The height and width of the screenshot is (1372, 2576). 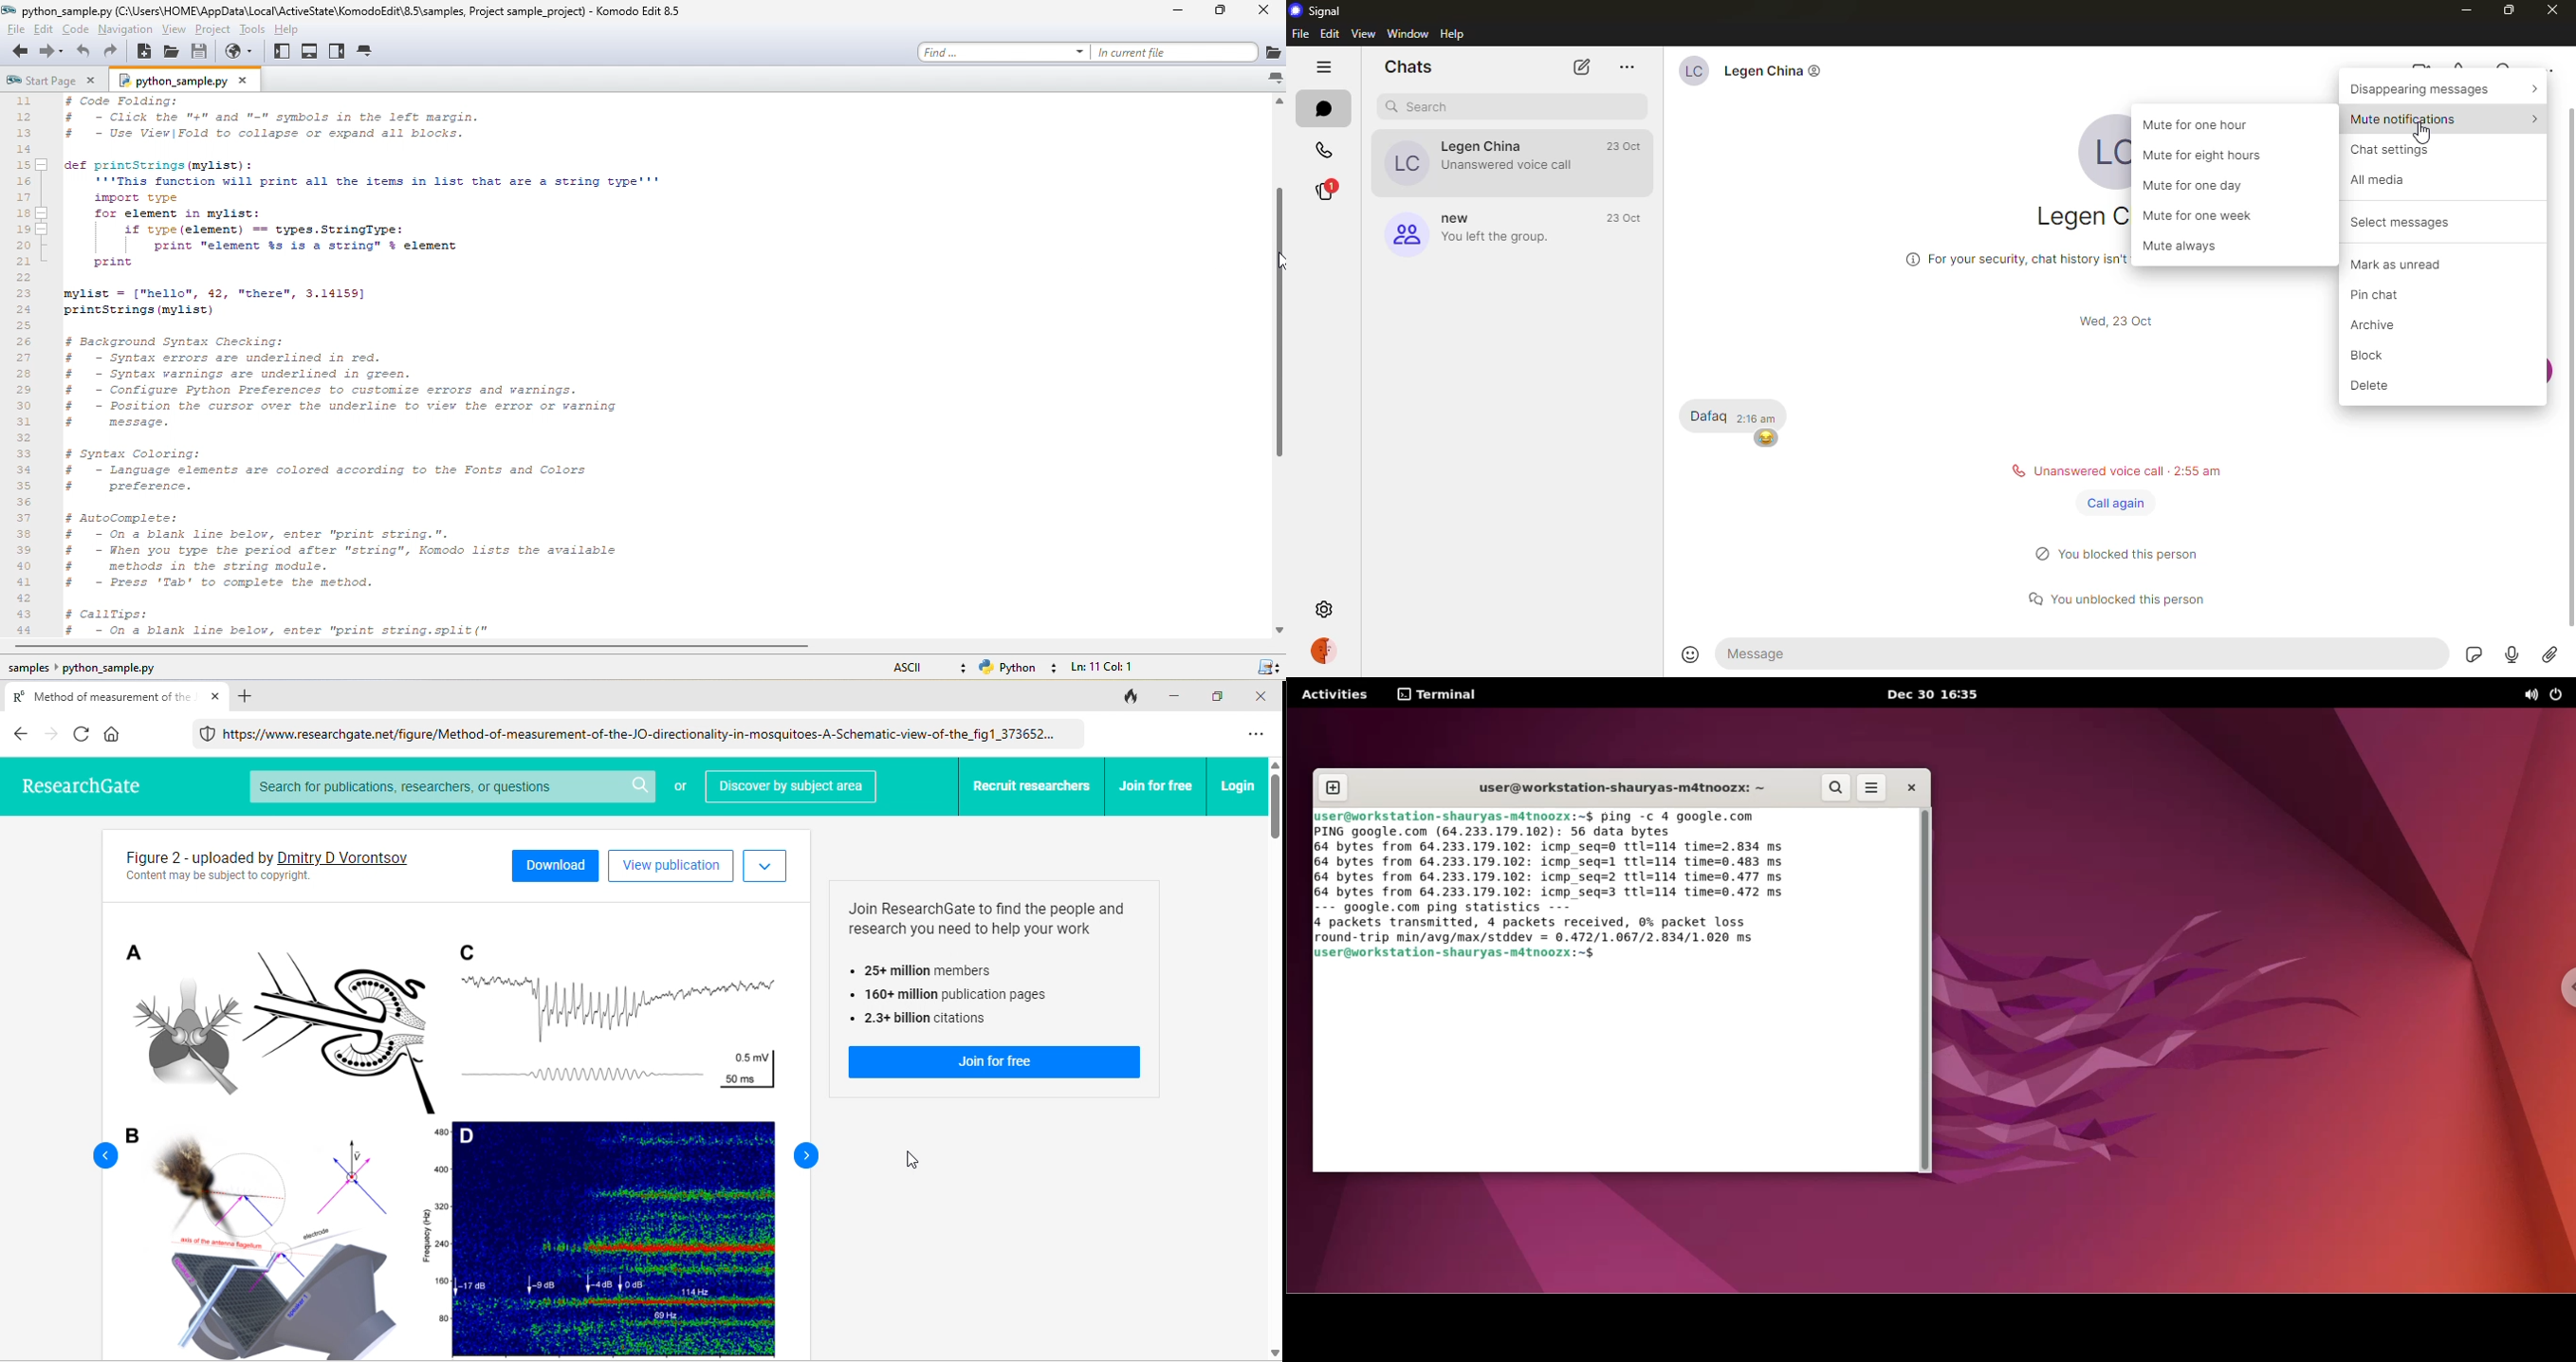 What do you see at coordinates (1183, 11) in the screenshot?
I see `minimize` at bounding box center [1183, 11].